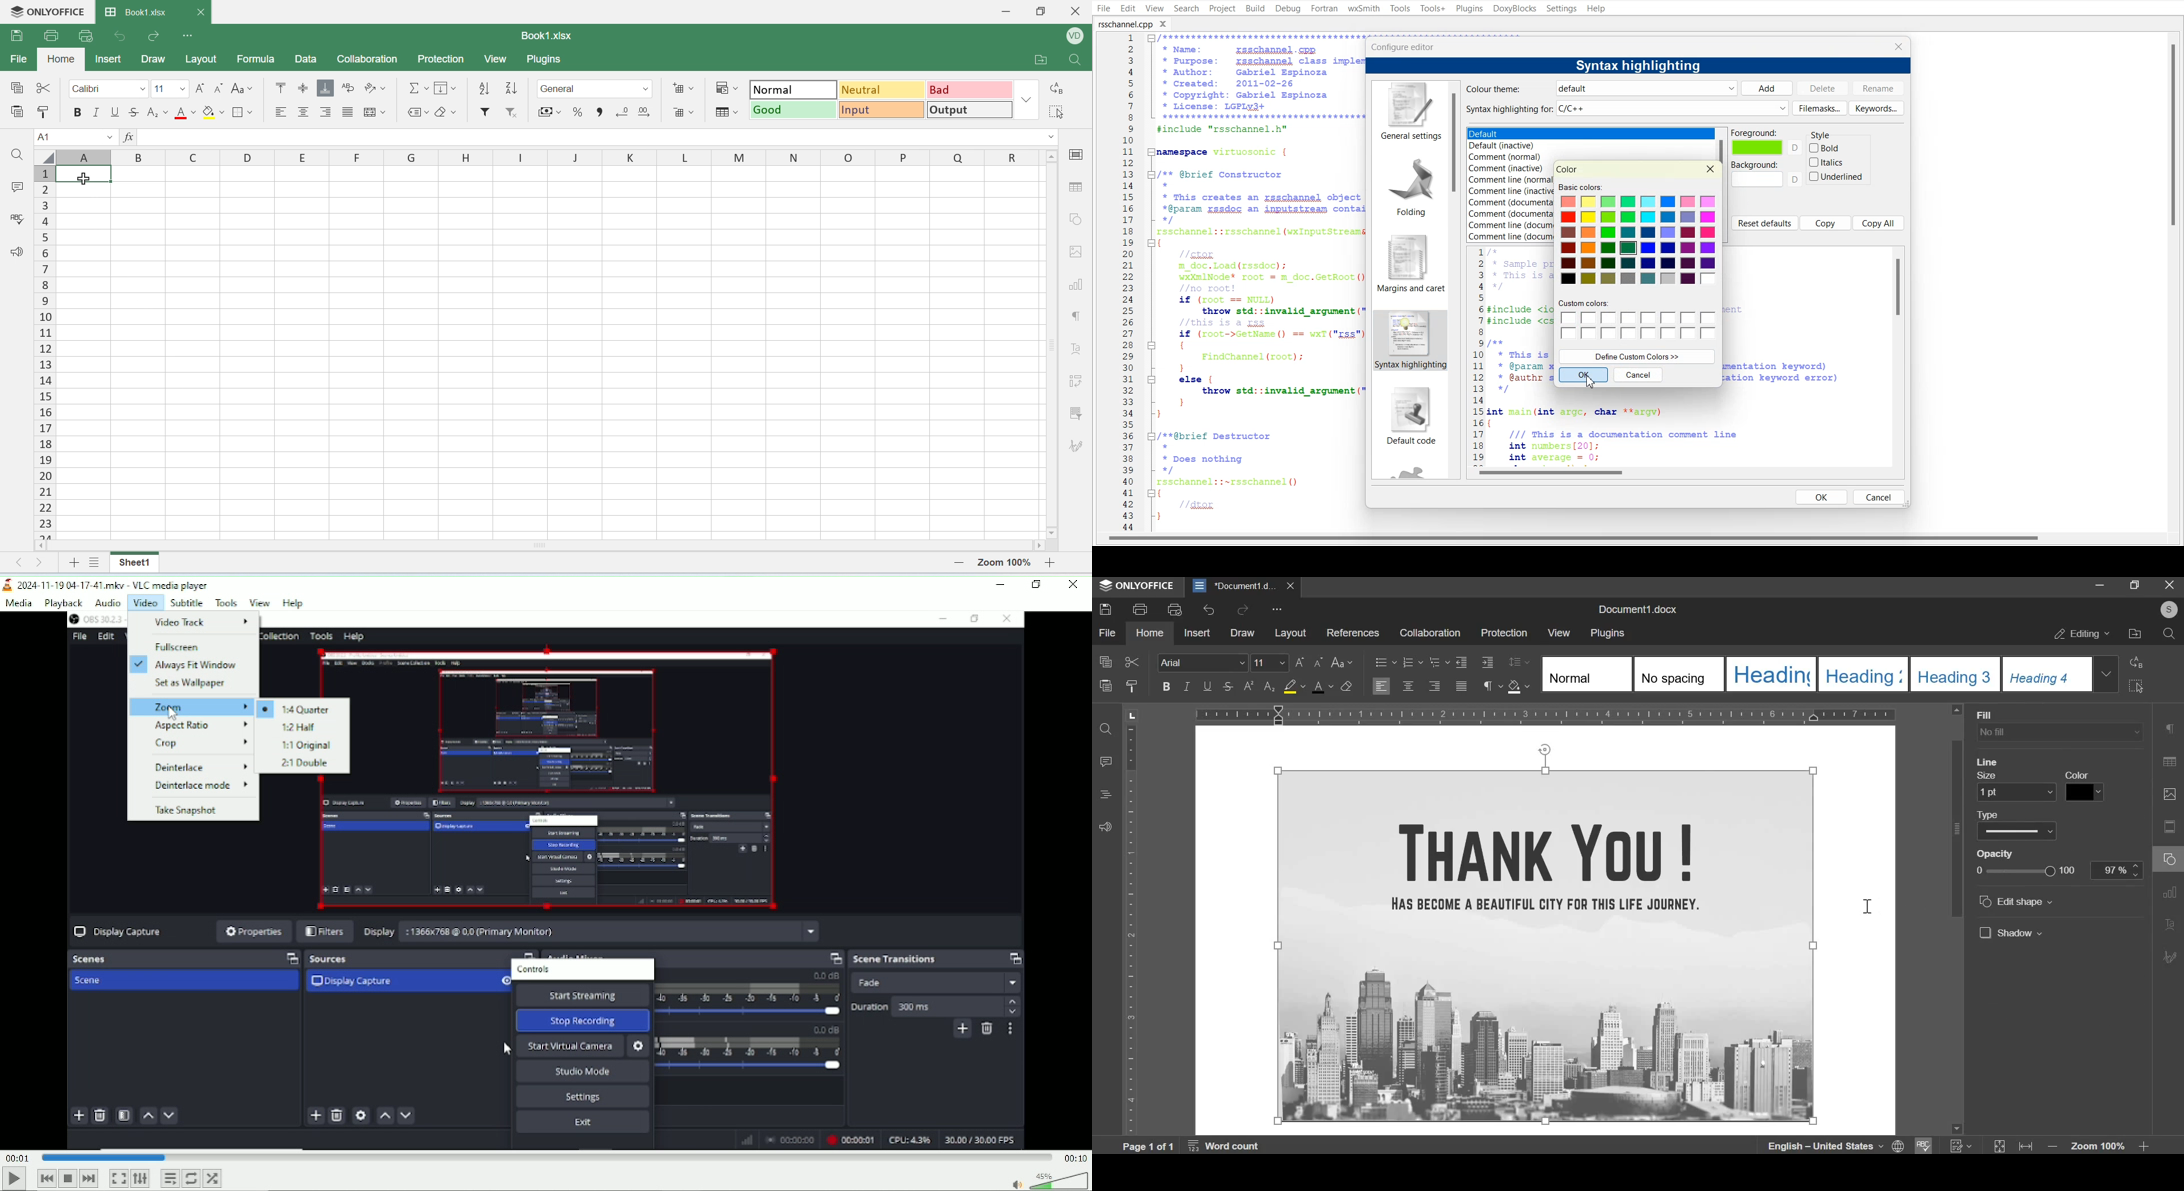  Describe the element at coordinates (1242, 632) in the screenshot. I see `draw` at that location.